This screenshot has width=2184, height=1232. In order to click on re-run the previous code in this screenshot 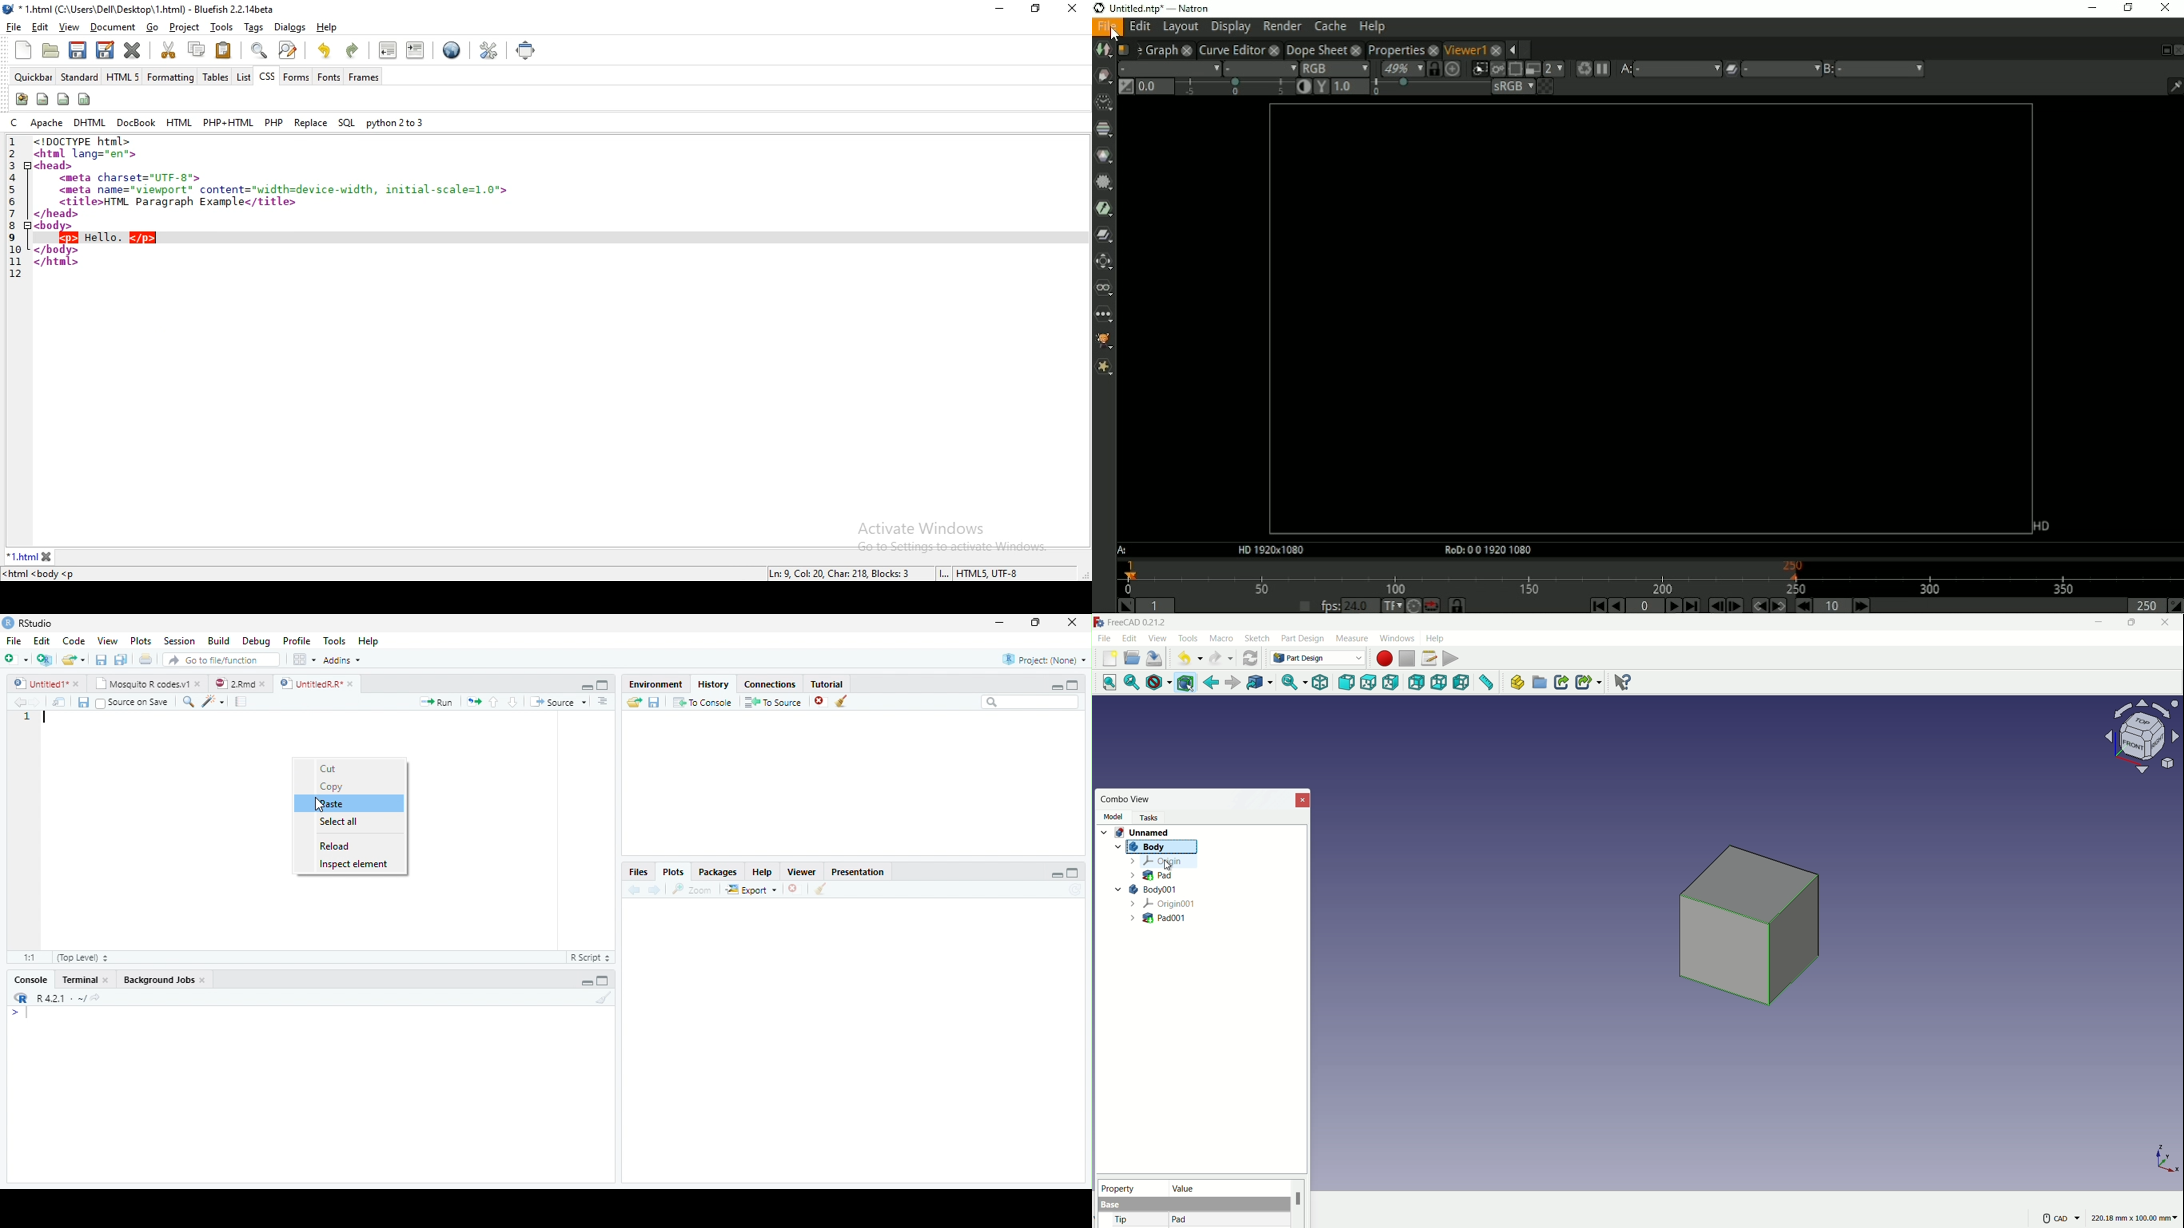, I will do `click(473, 701)`.